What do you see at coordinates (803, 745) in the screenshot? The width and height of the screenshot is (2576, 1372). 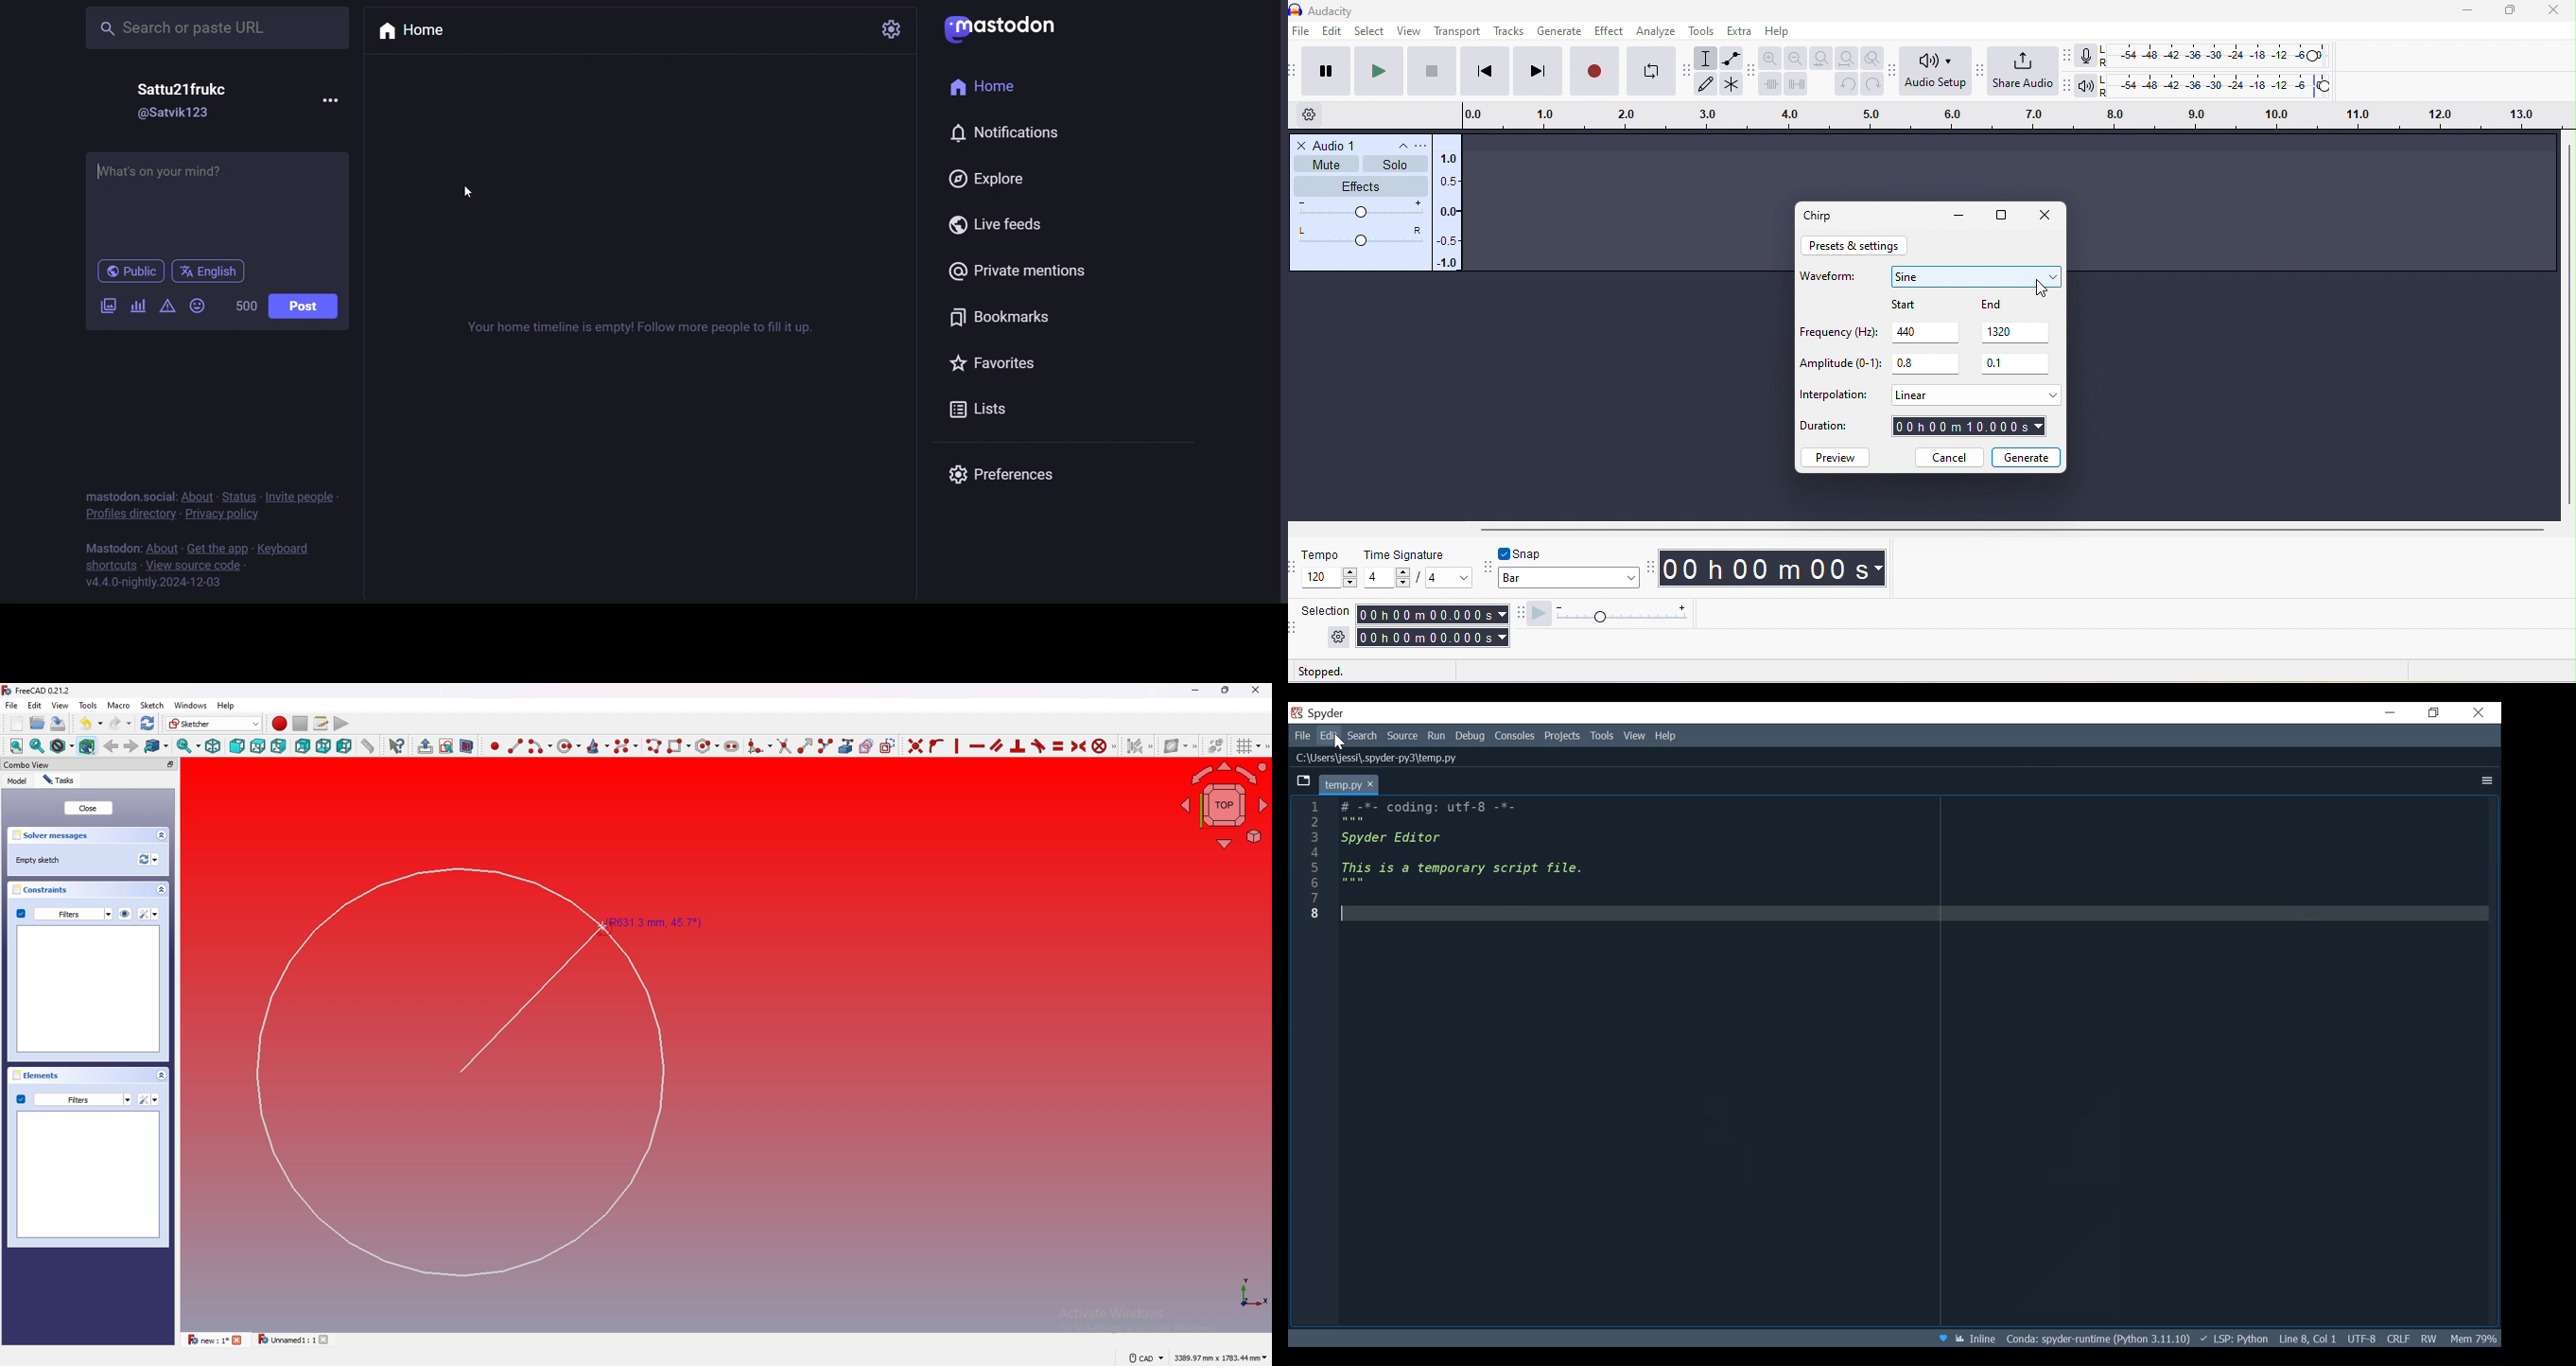 I see `extend edge` at bounding box center [803, 745].